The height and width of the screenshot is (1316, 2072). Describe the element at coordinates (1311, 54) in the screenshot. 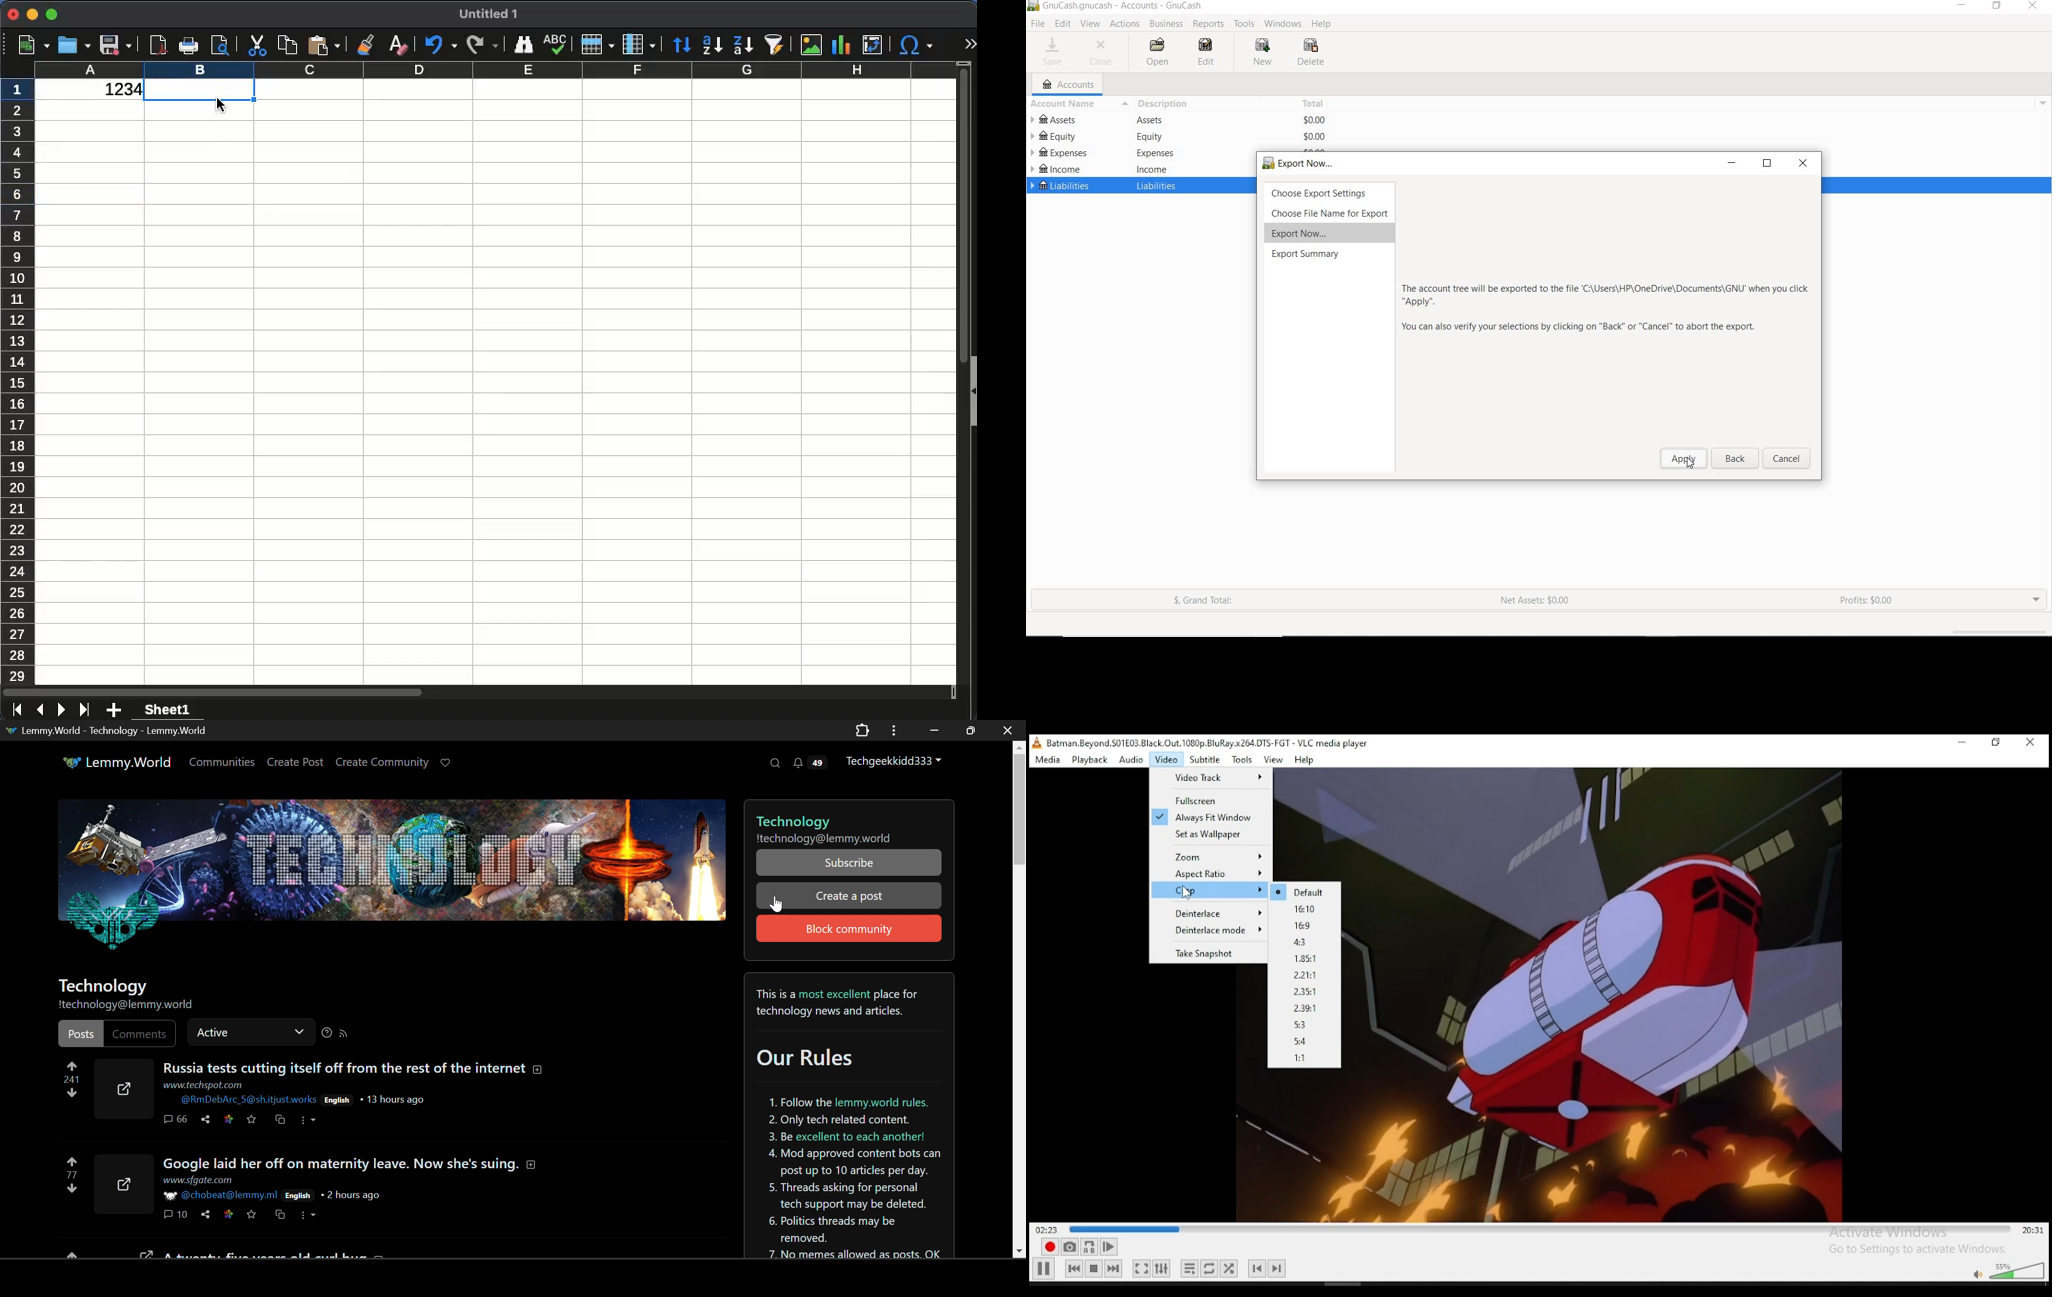

I see `DELETE` at that location.